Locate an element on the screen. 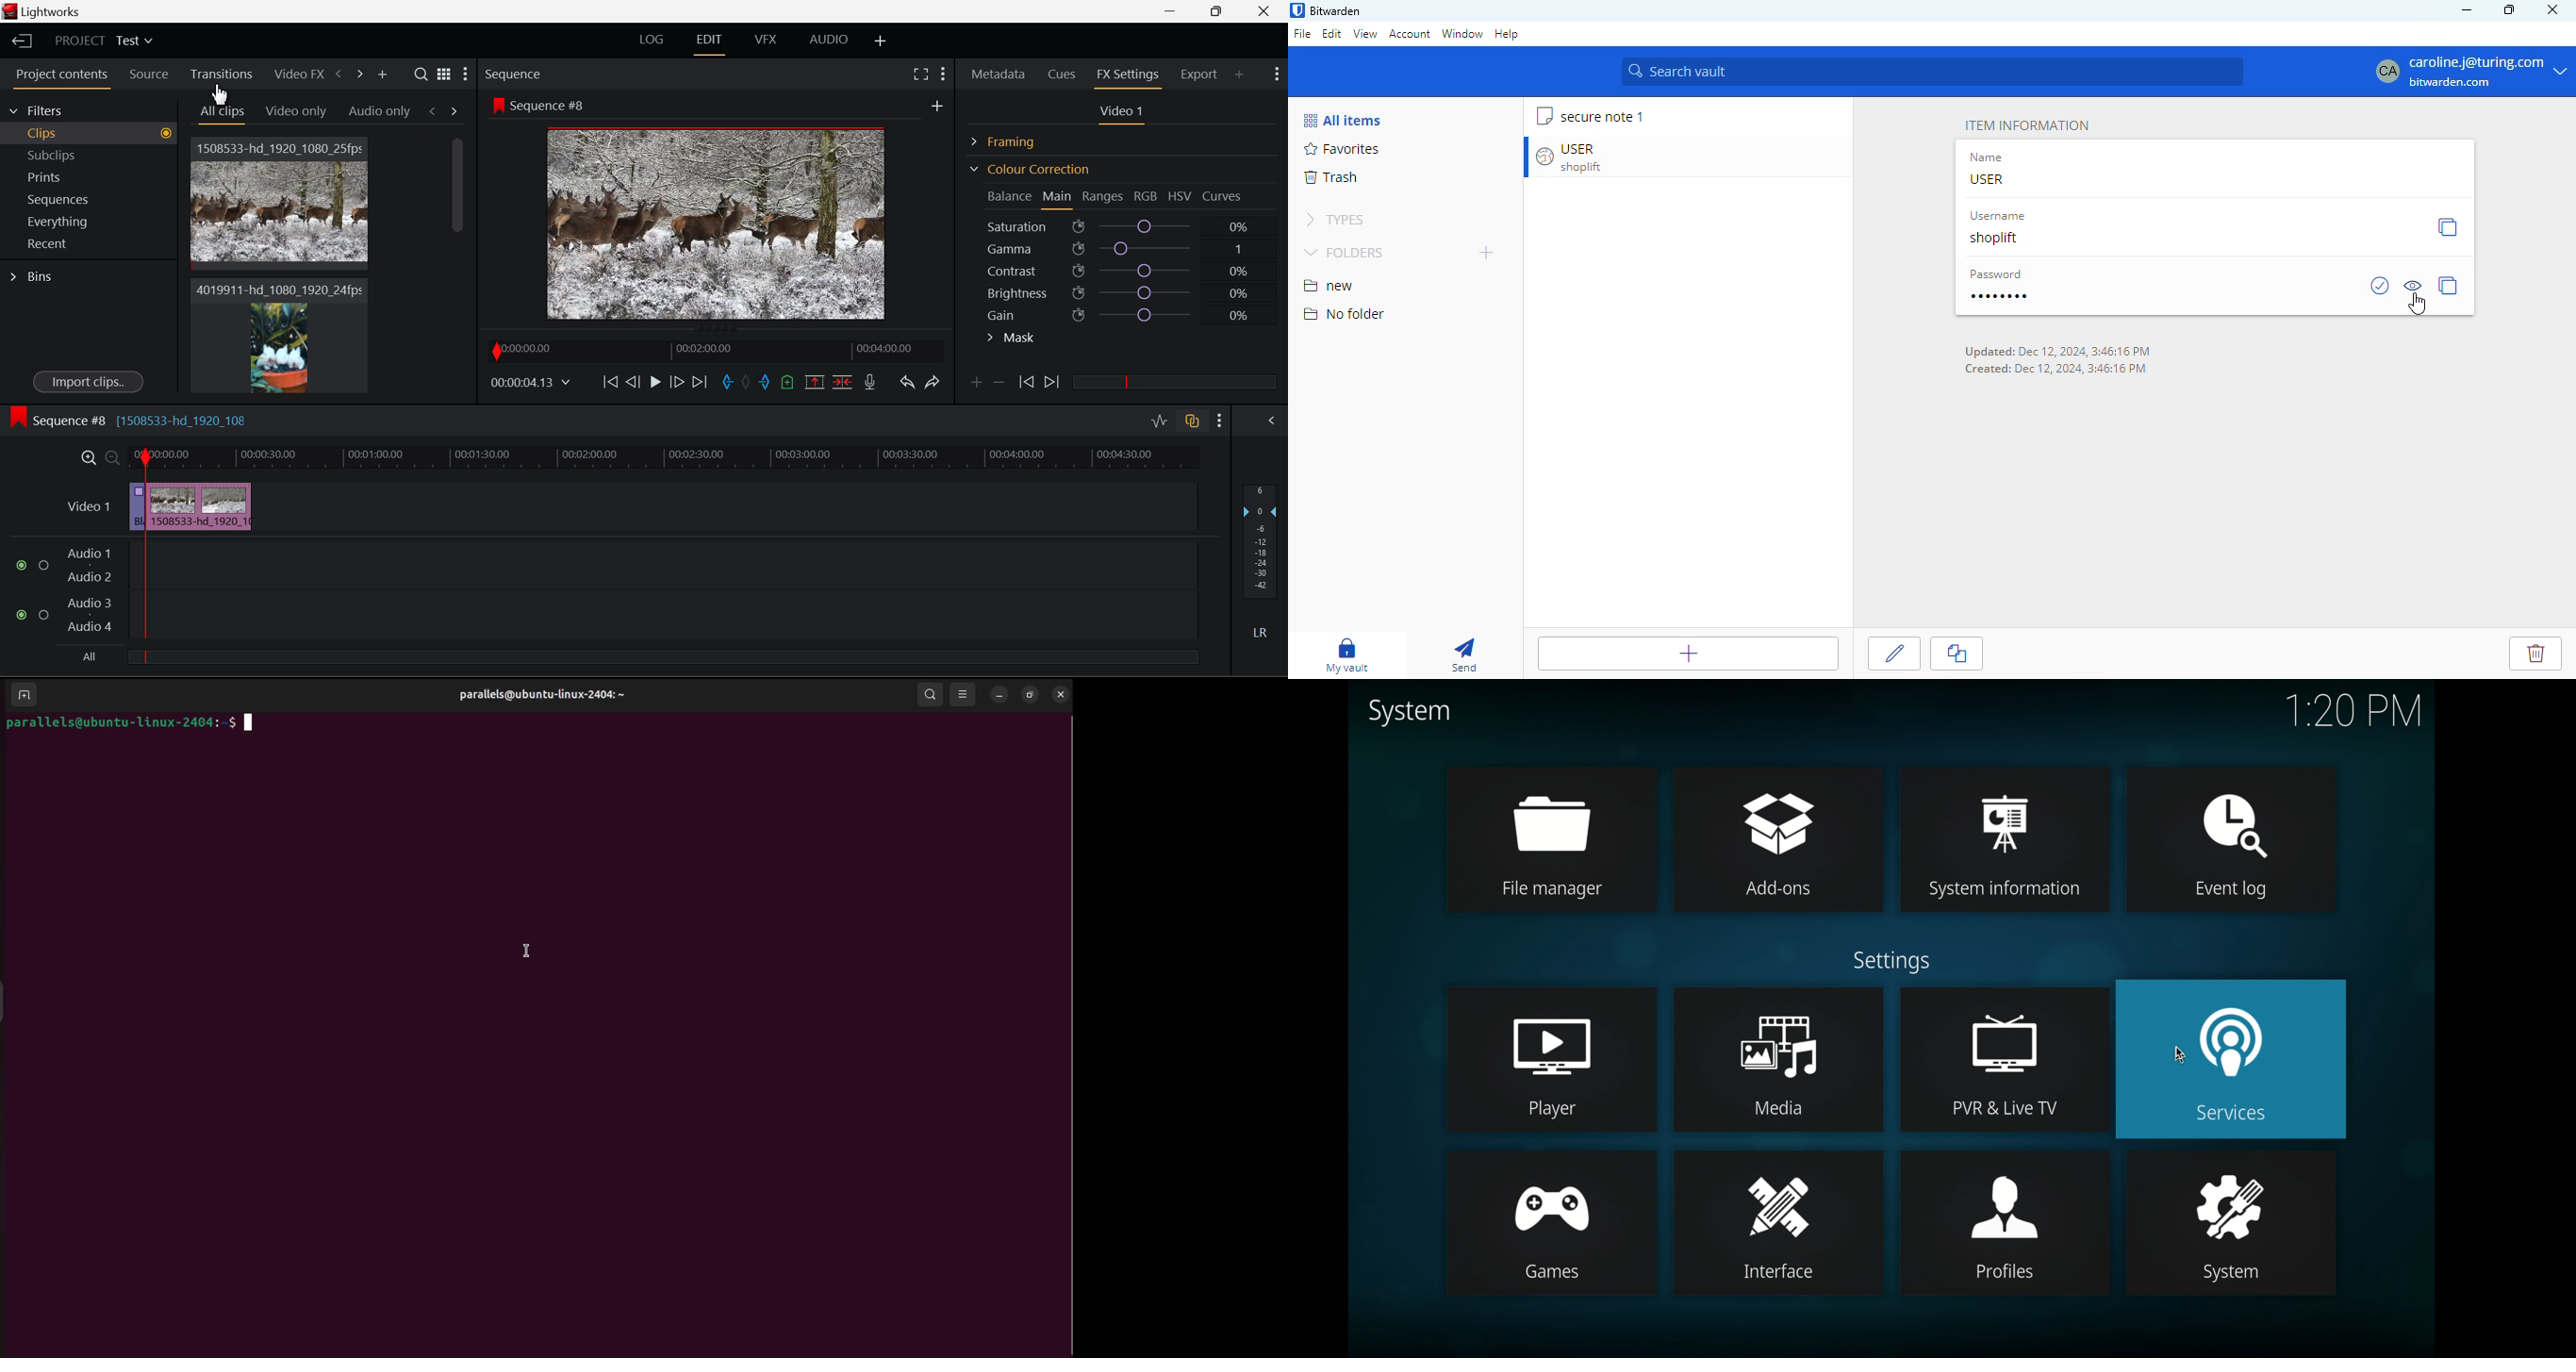 The image size is (2576, 1372). Next Panel is located at coordinates (358, 73).